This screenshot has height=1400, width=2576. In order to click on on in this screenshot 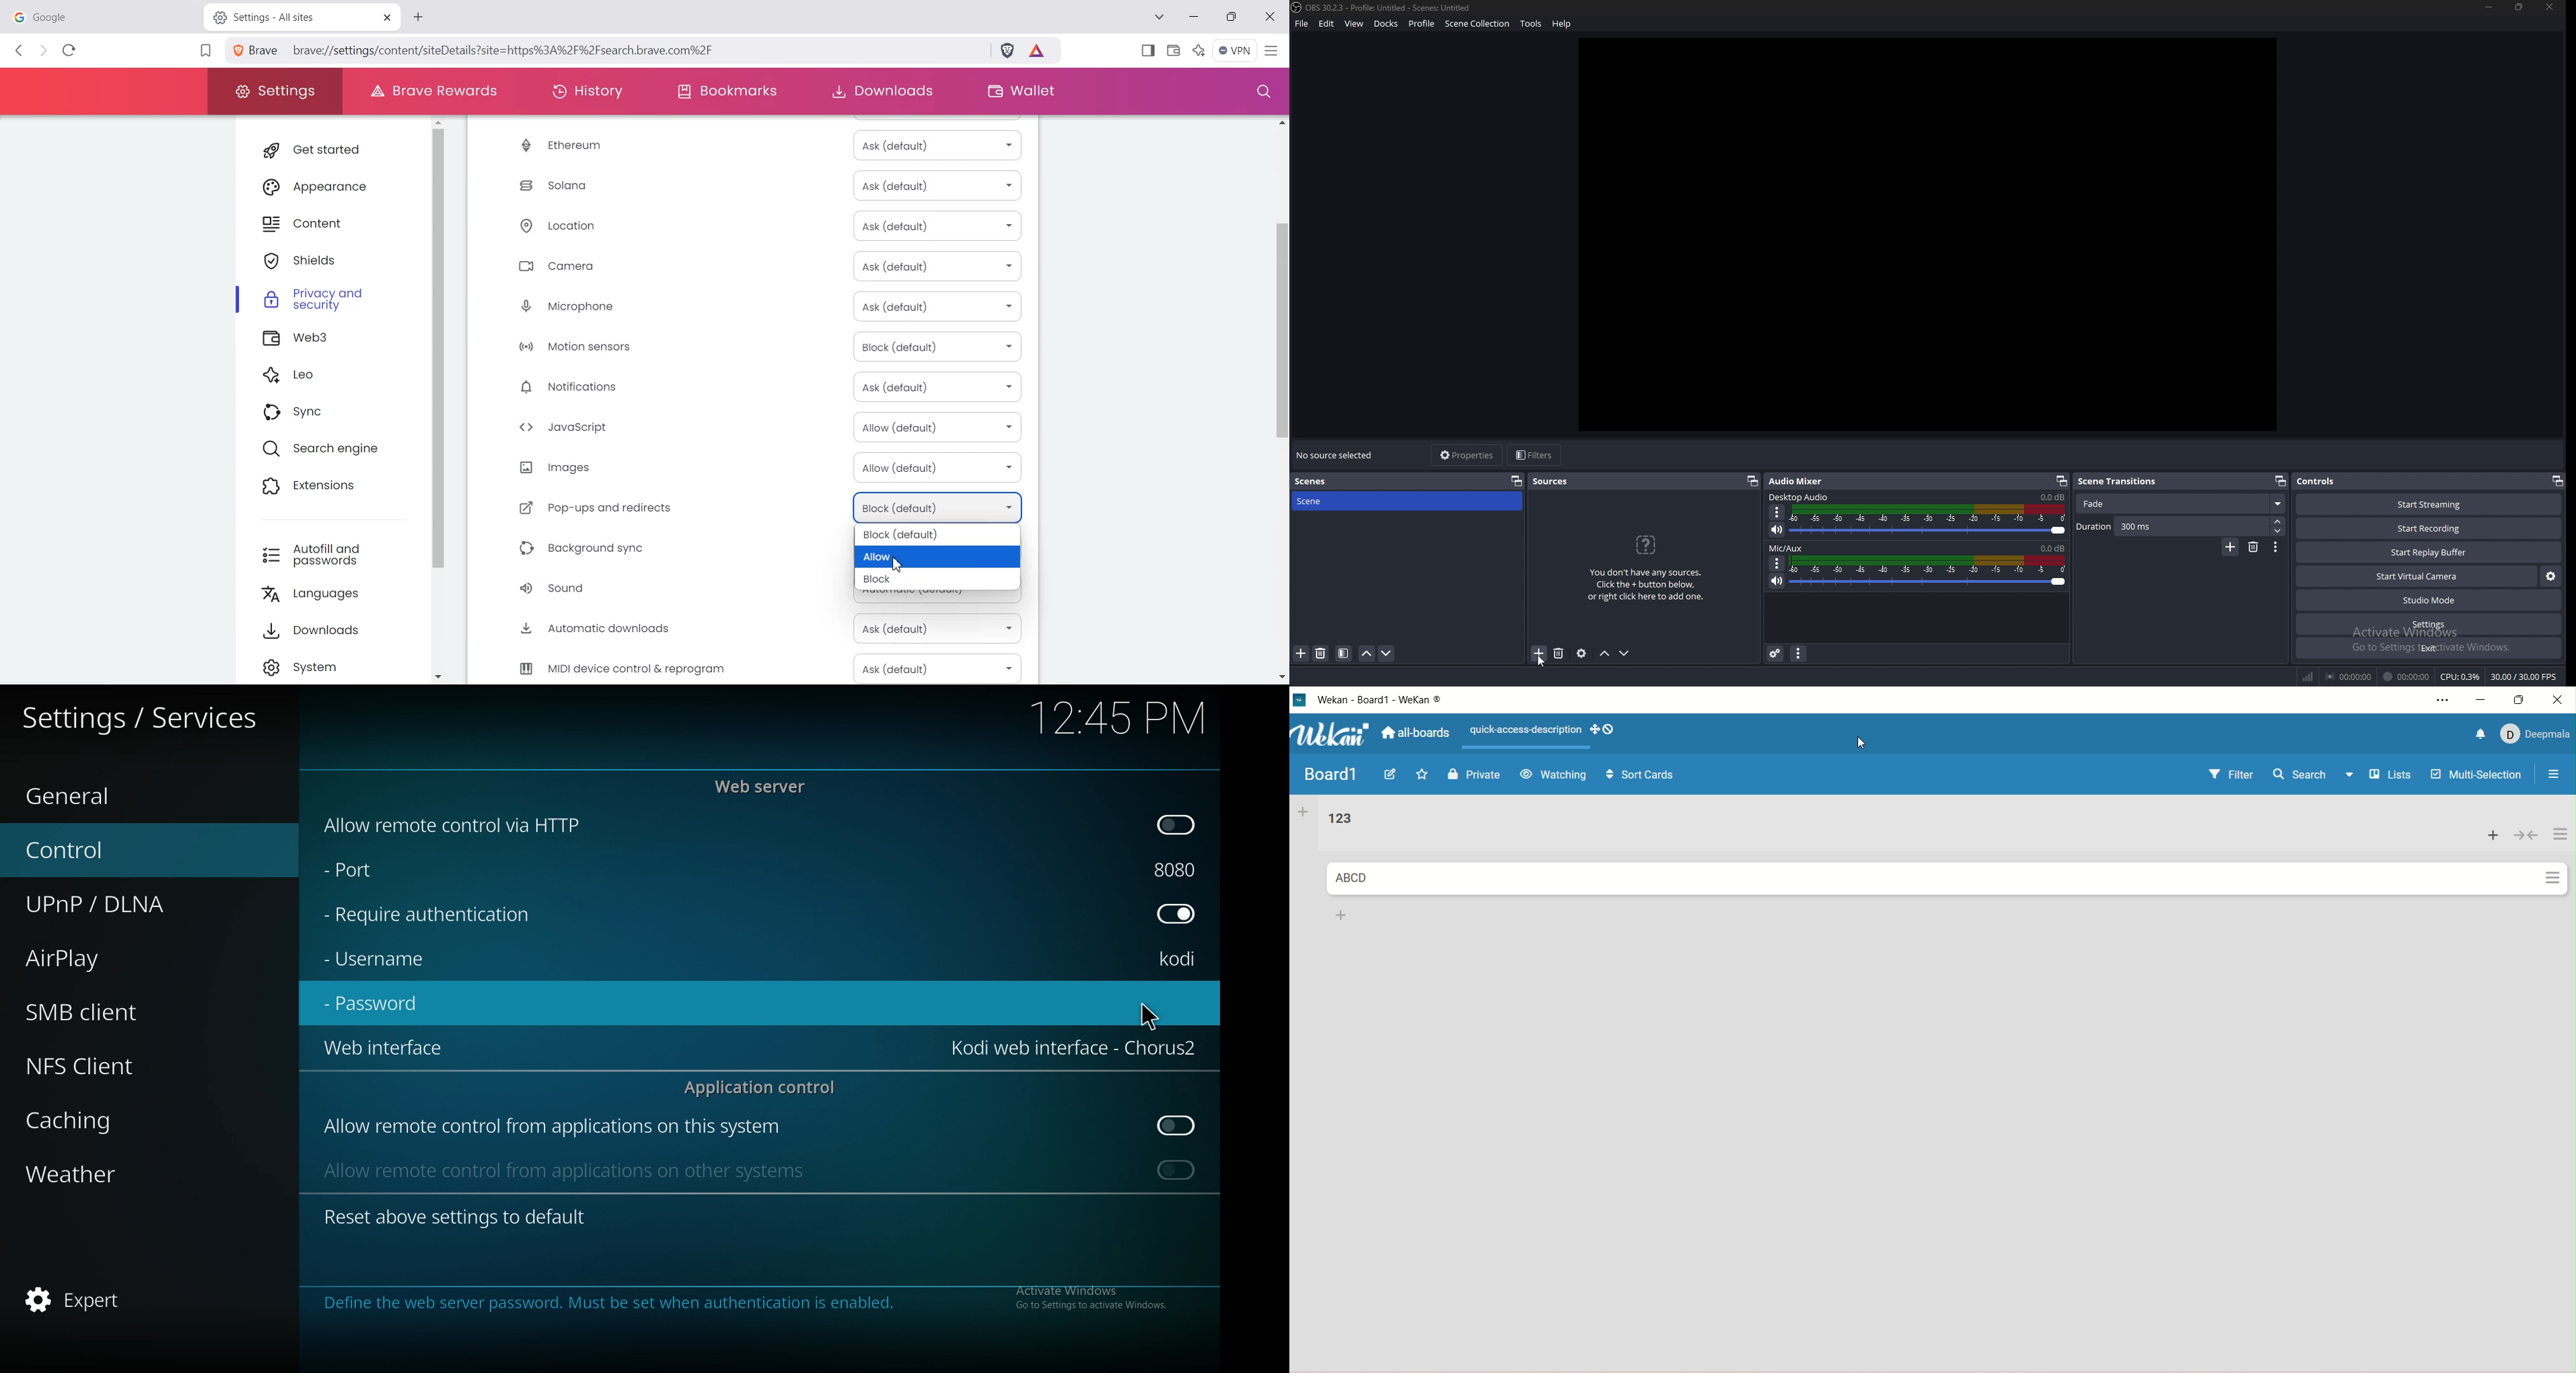, I will do `click(1176, 1170)`.